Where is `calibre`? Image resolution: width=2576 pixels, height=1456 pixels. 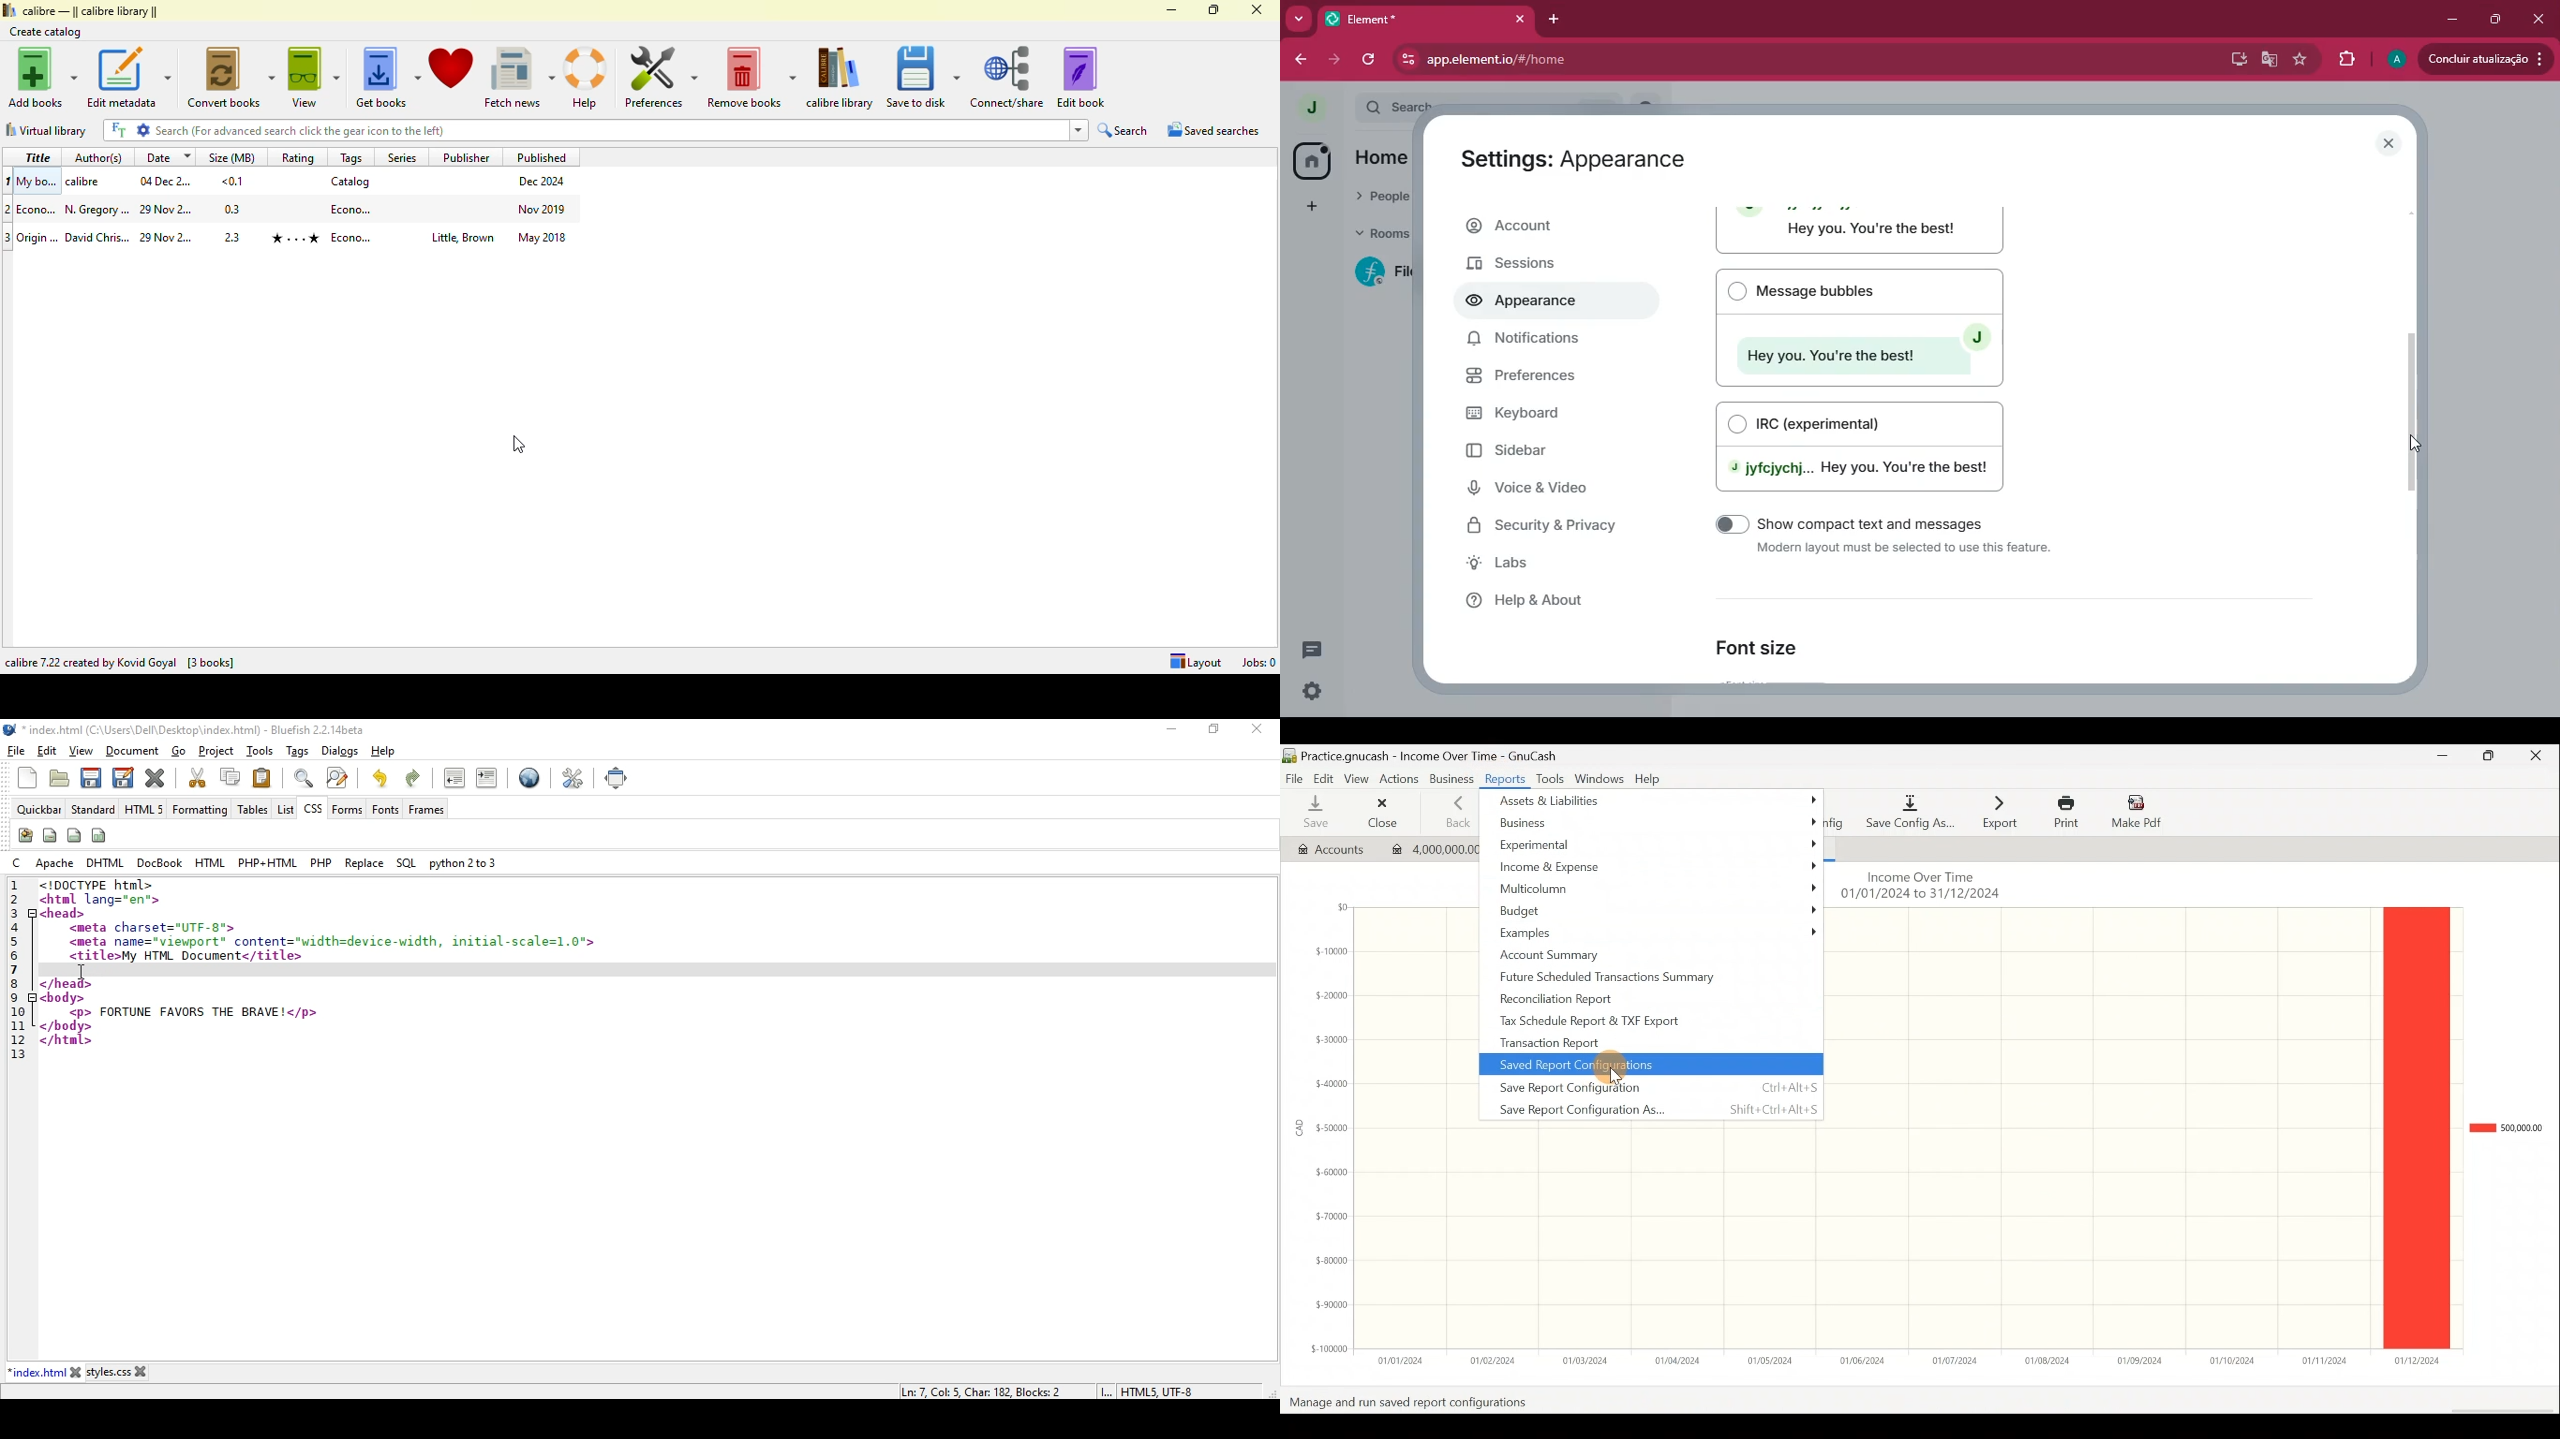 calibre is located at coordinates (85, 181).